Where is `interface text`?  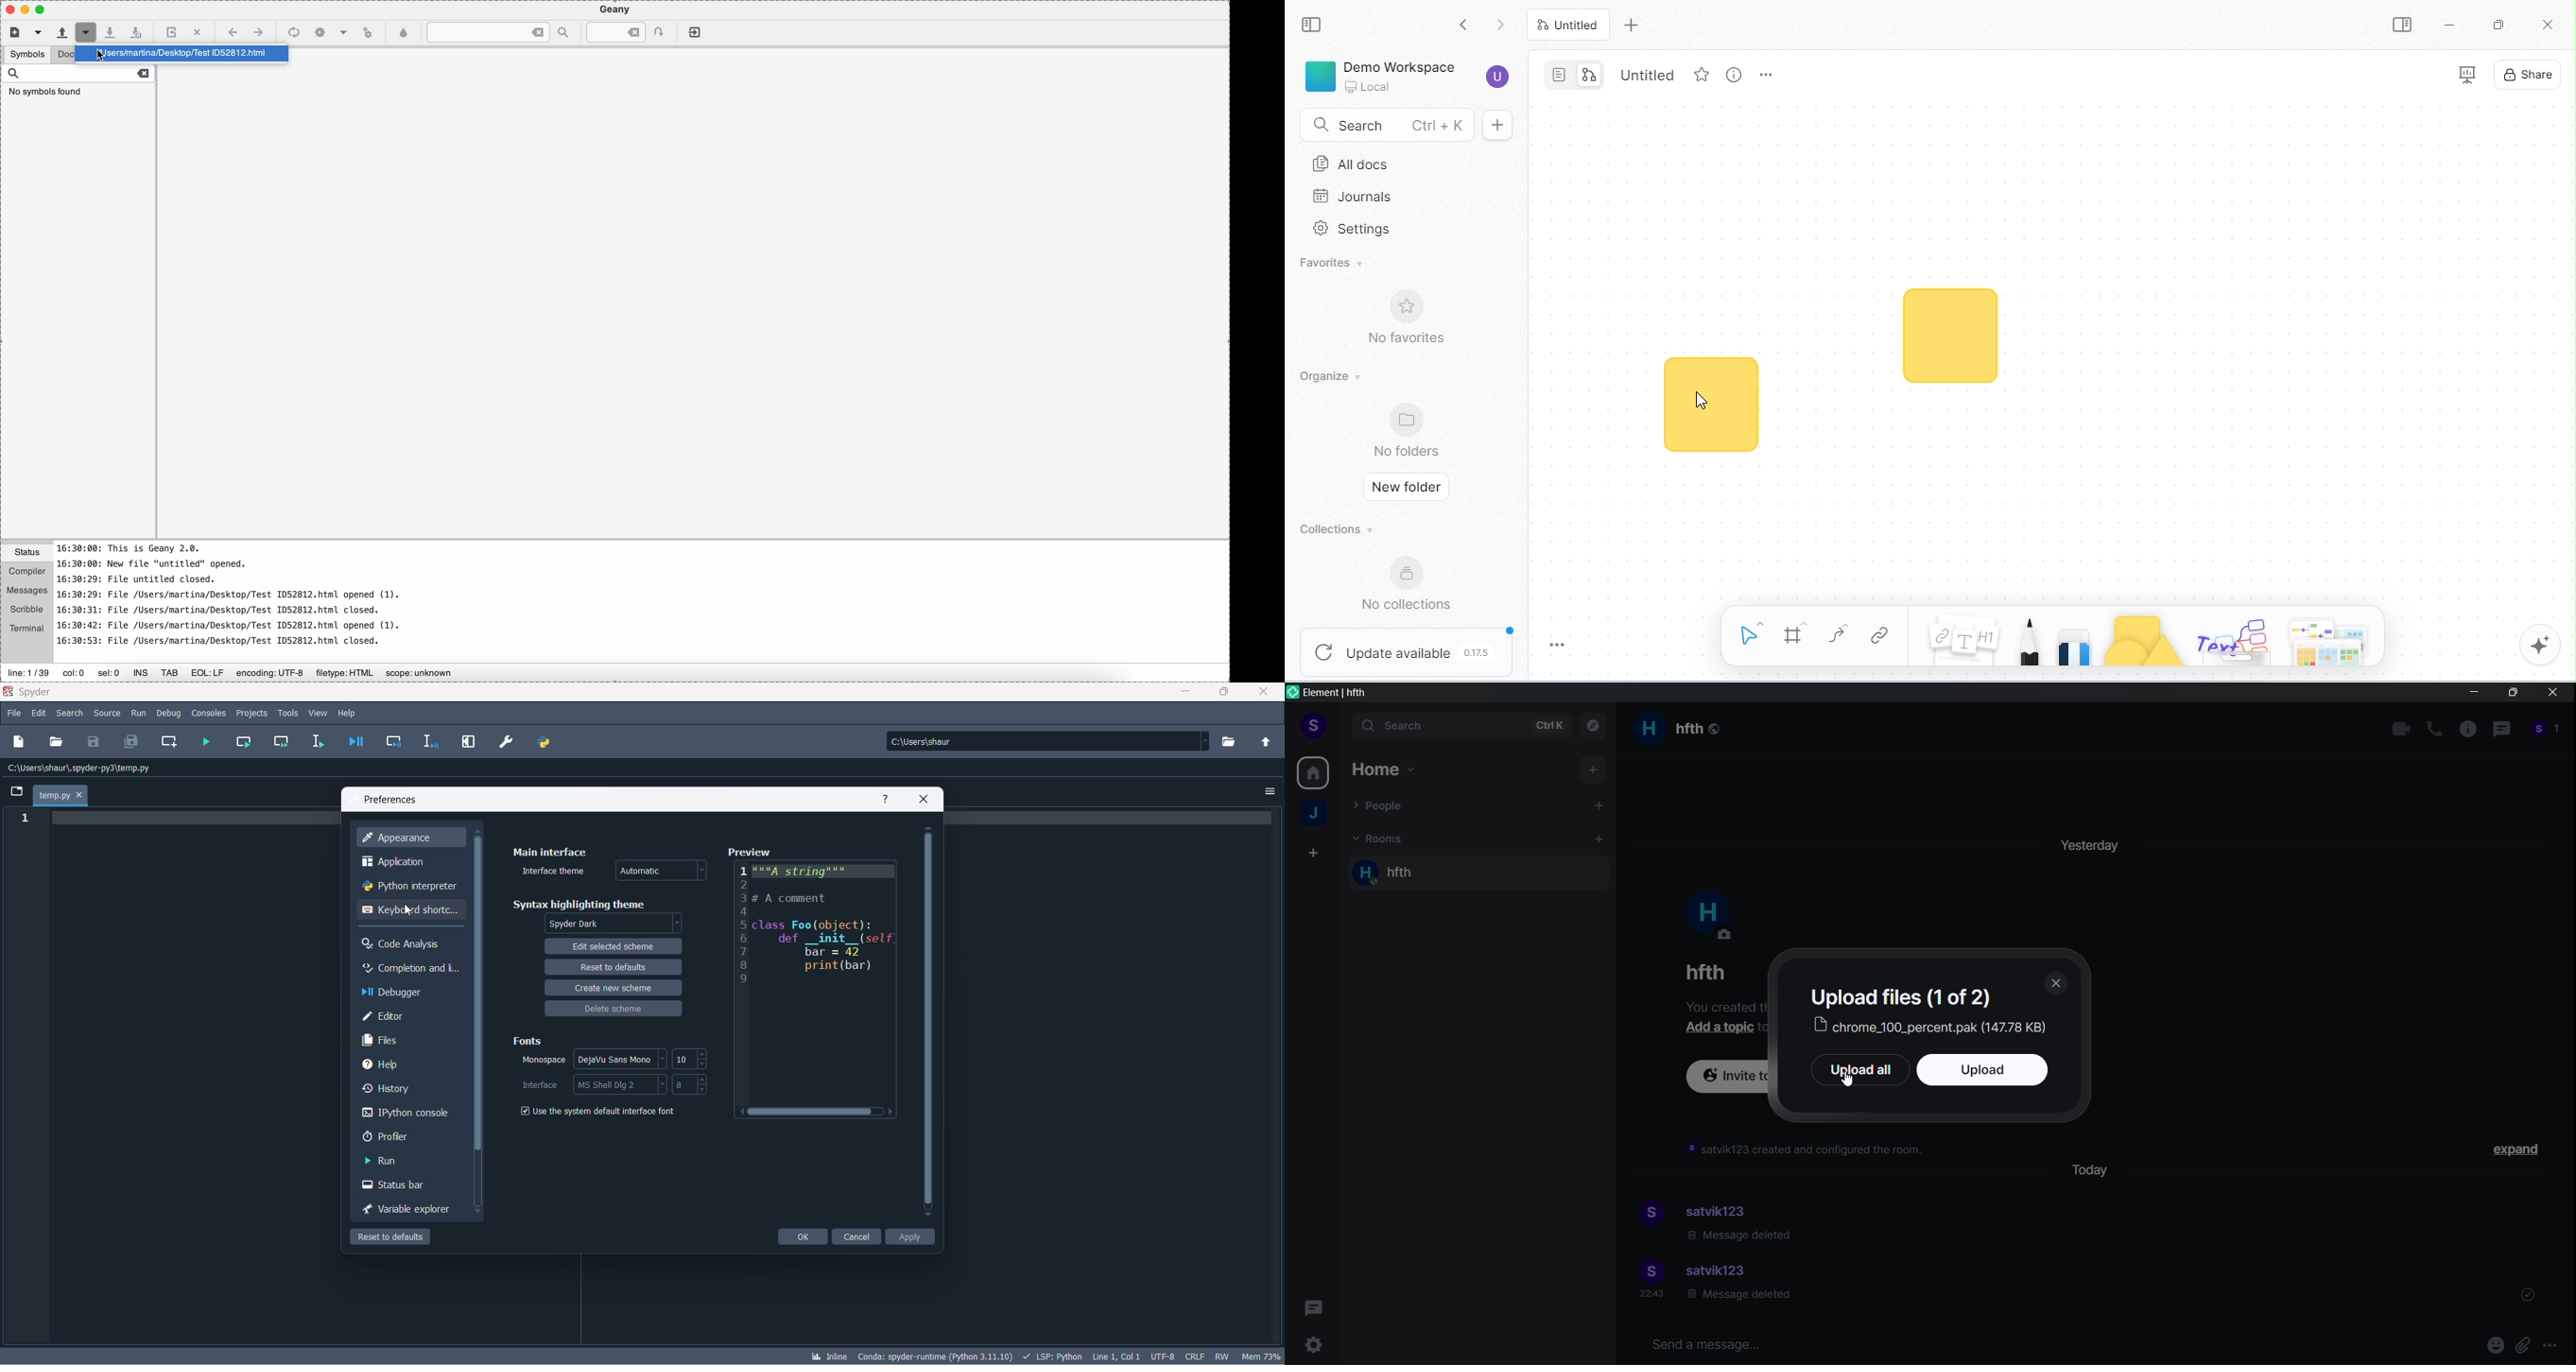
interface text is located at coordinates (541, 1086).